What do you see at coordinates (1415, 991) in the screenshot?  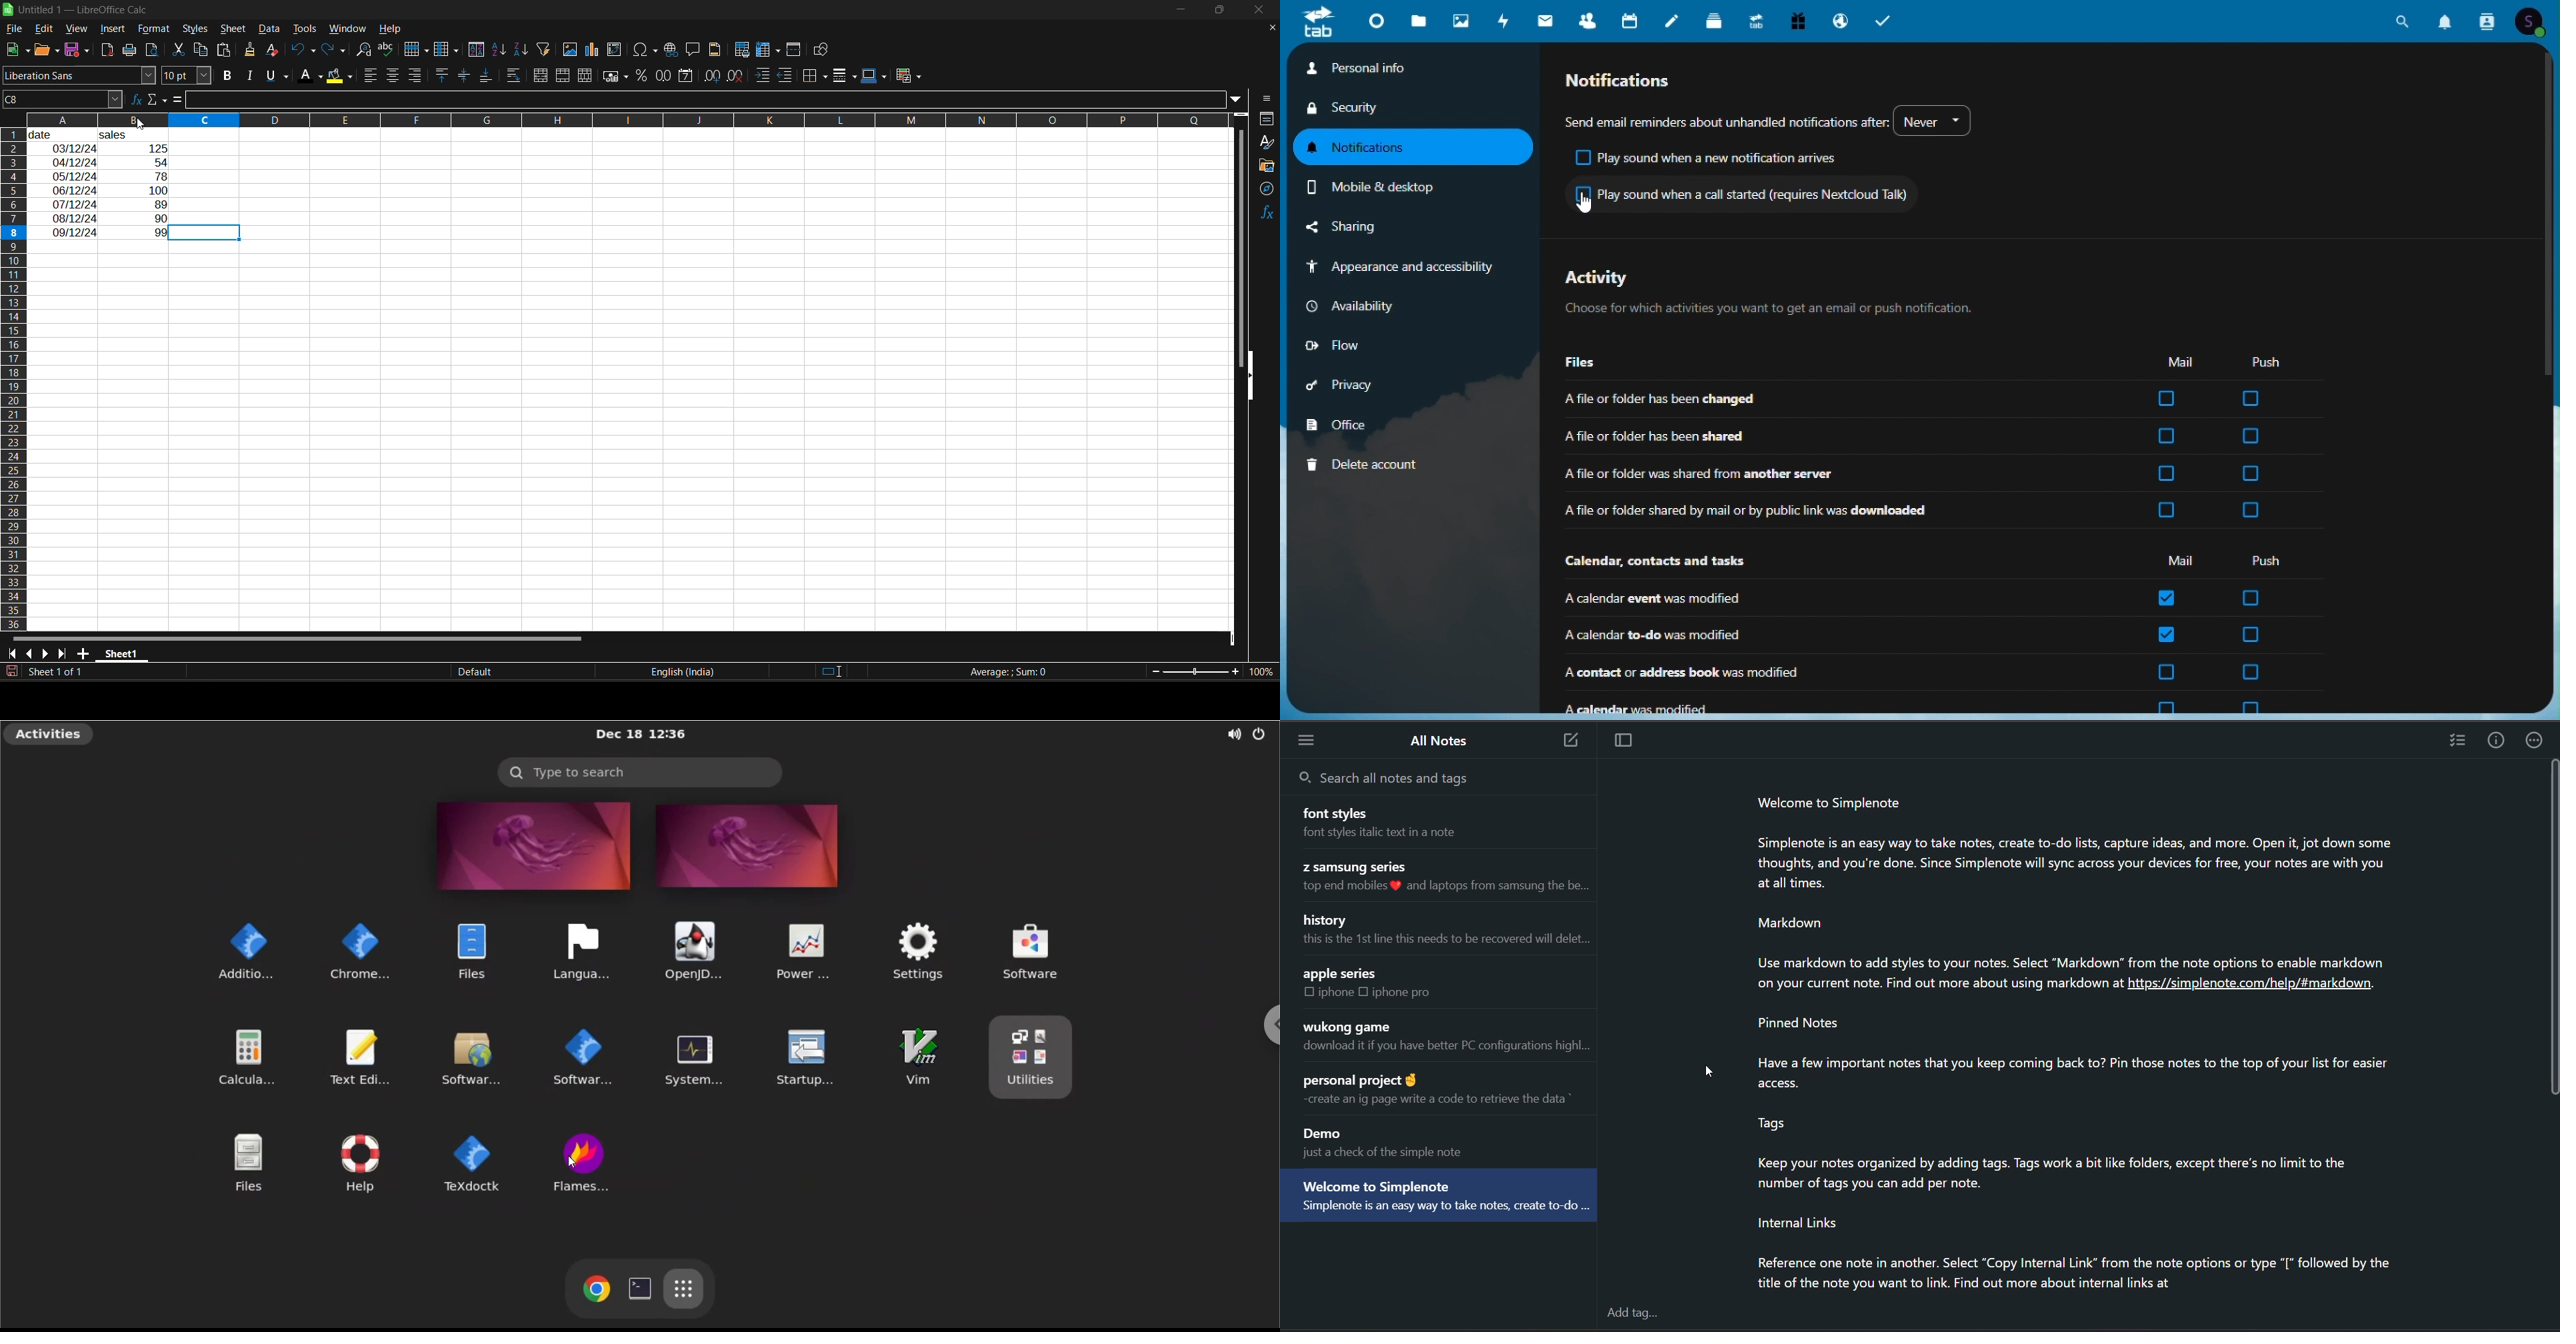 I see `iphone pro` at bounding box center [1415, 991].